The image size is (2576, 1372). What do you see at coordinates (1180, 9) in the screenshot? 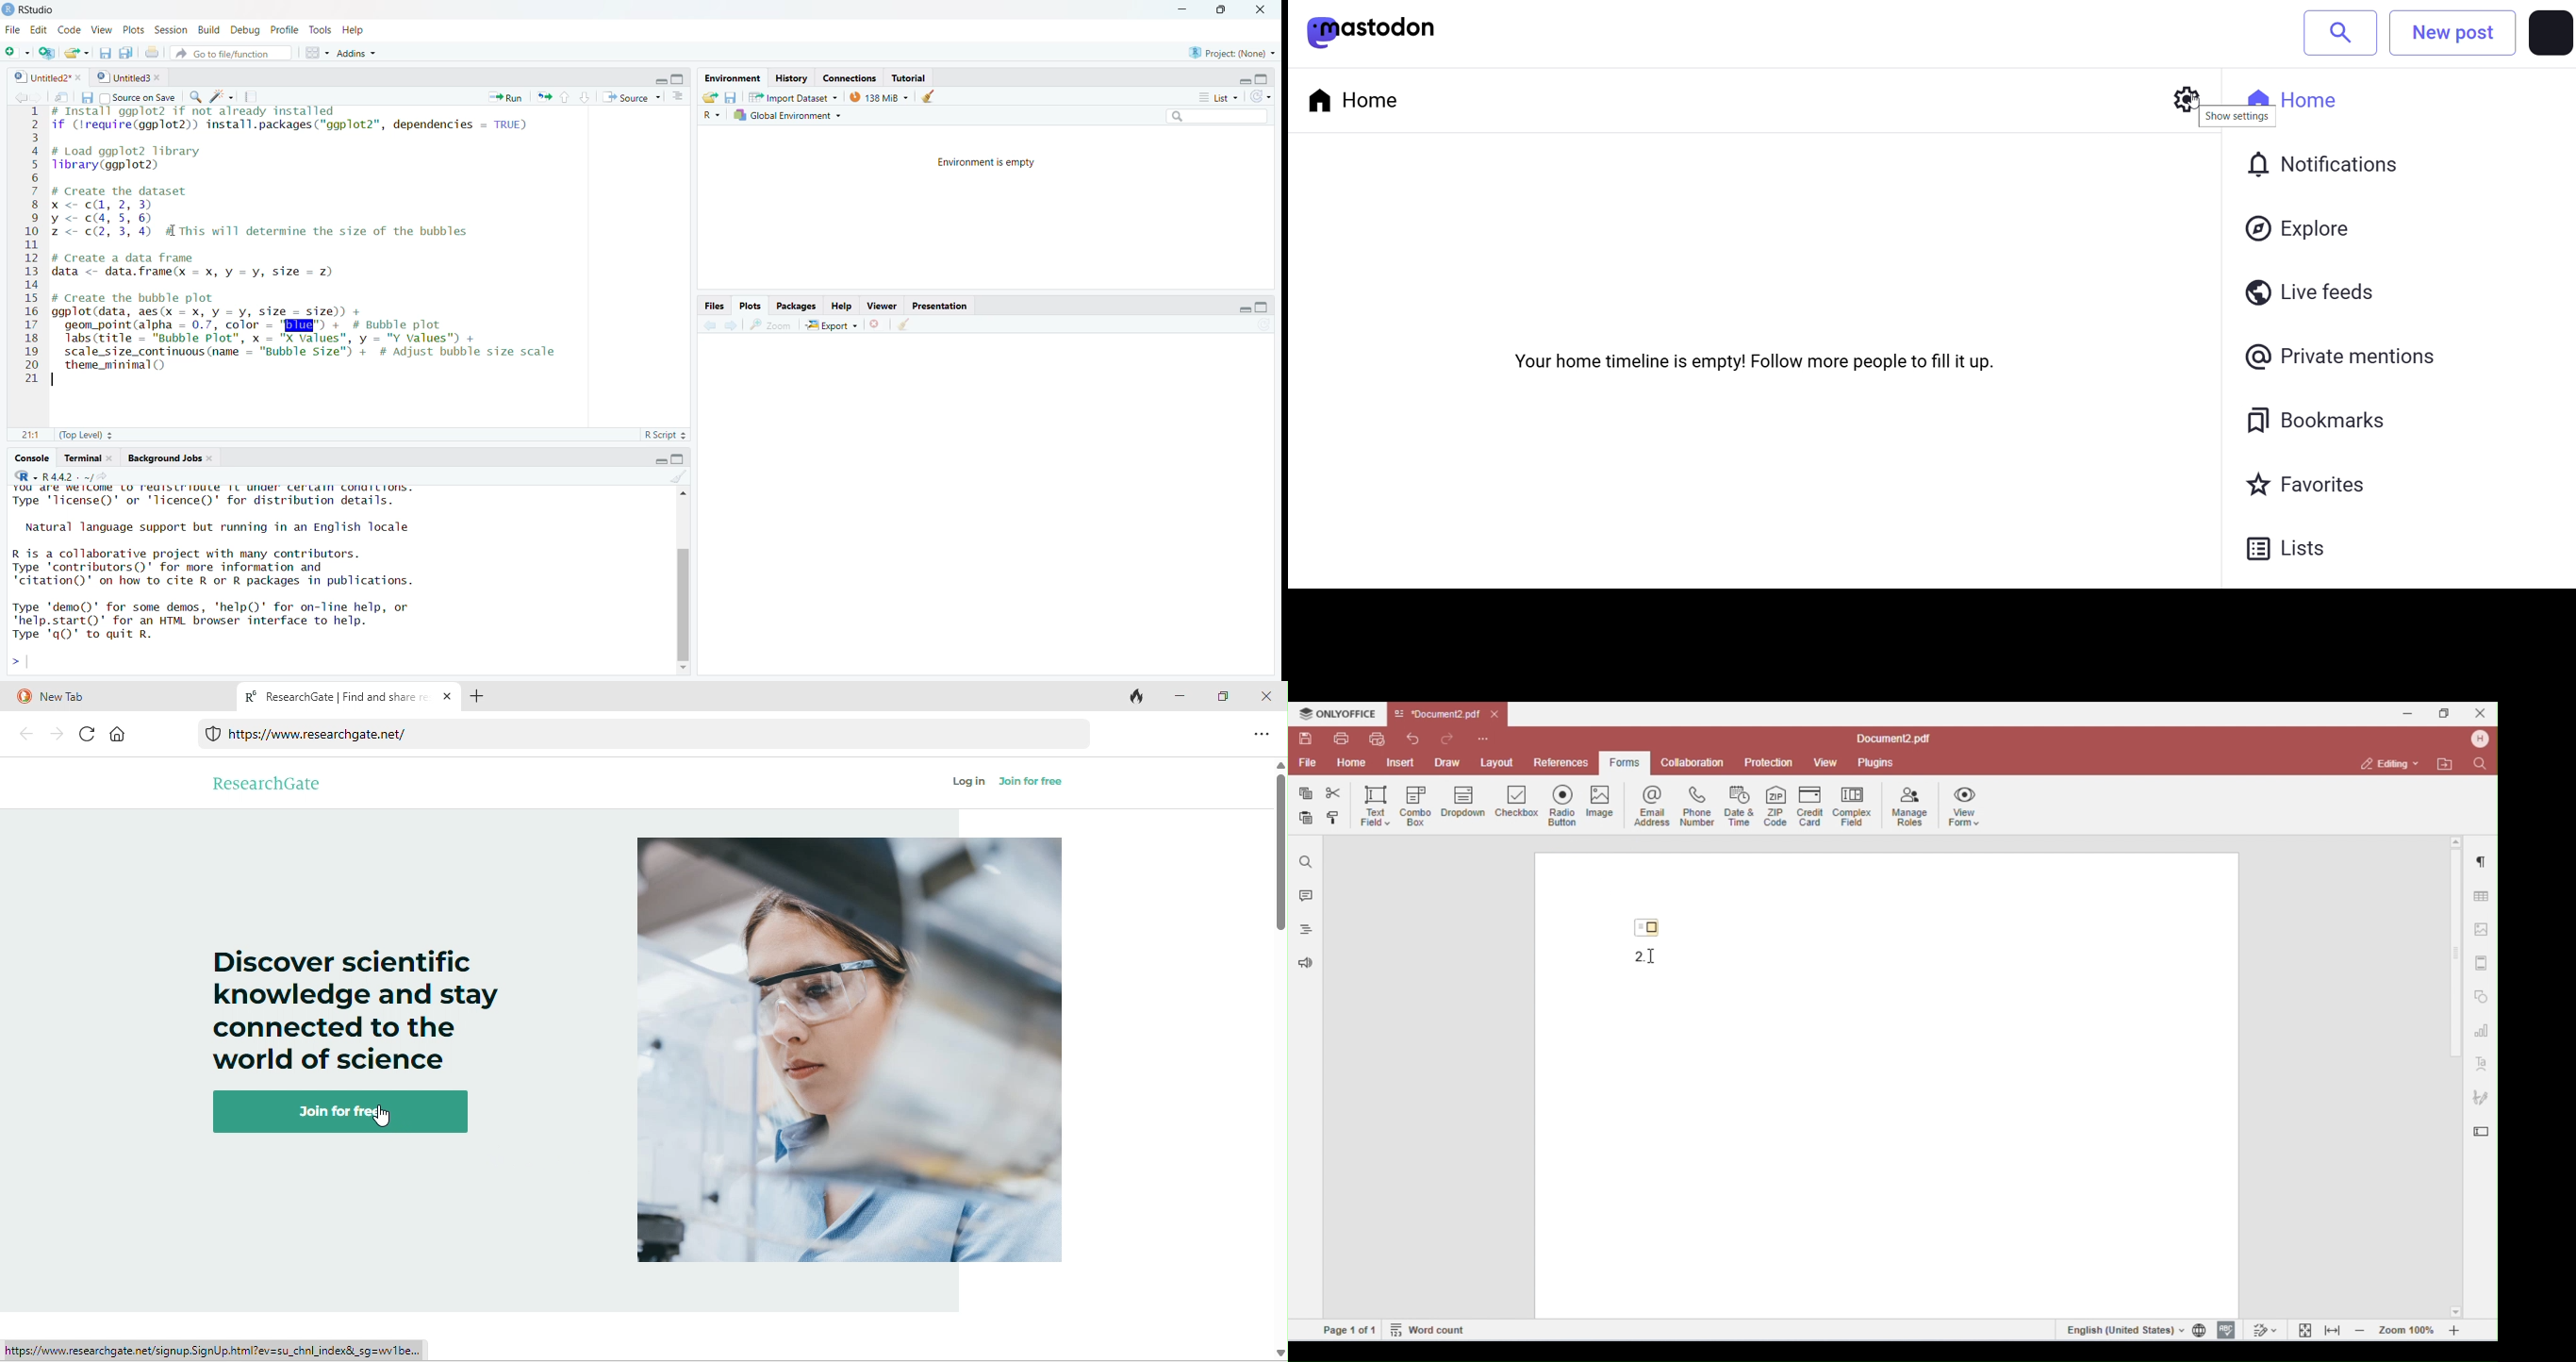
I see `minimize` at bounding box center [1180, 9].